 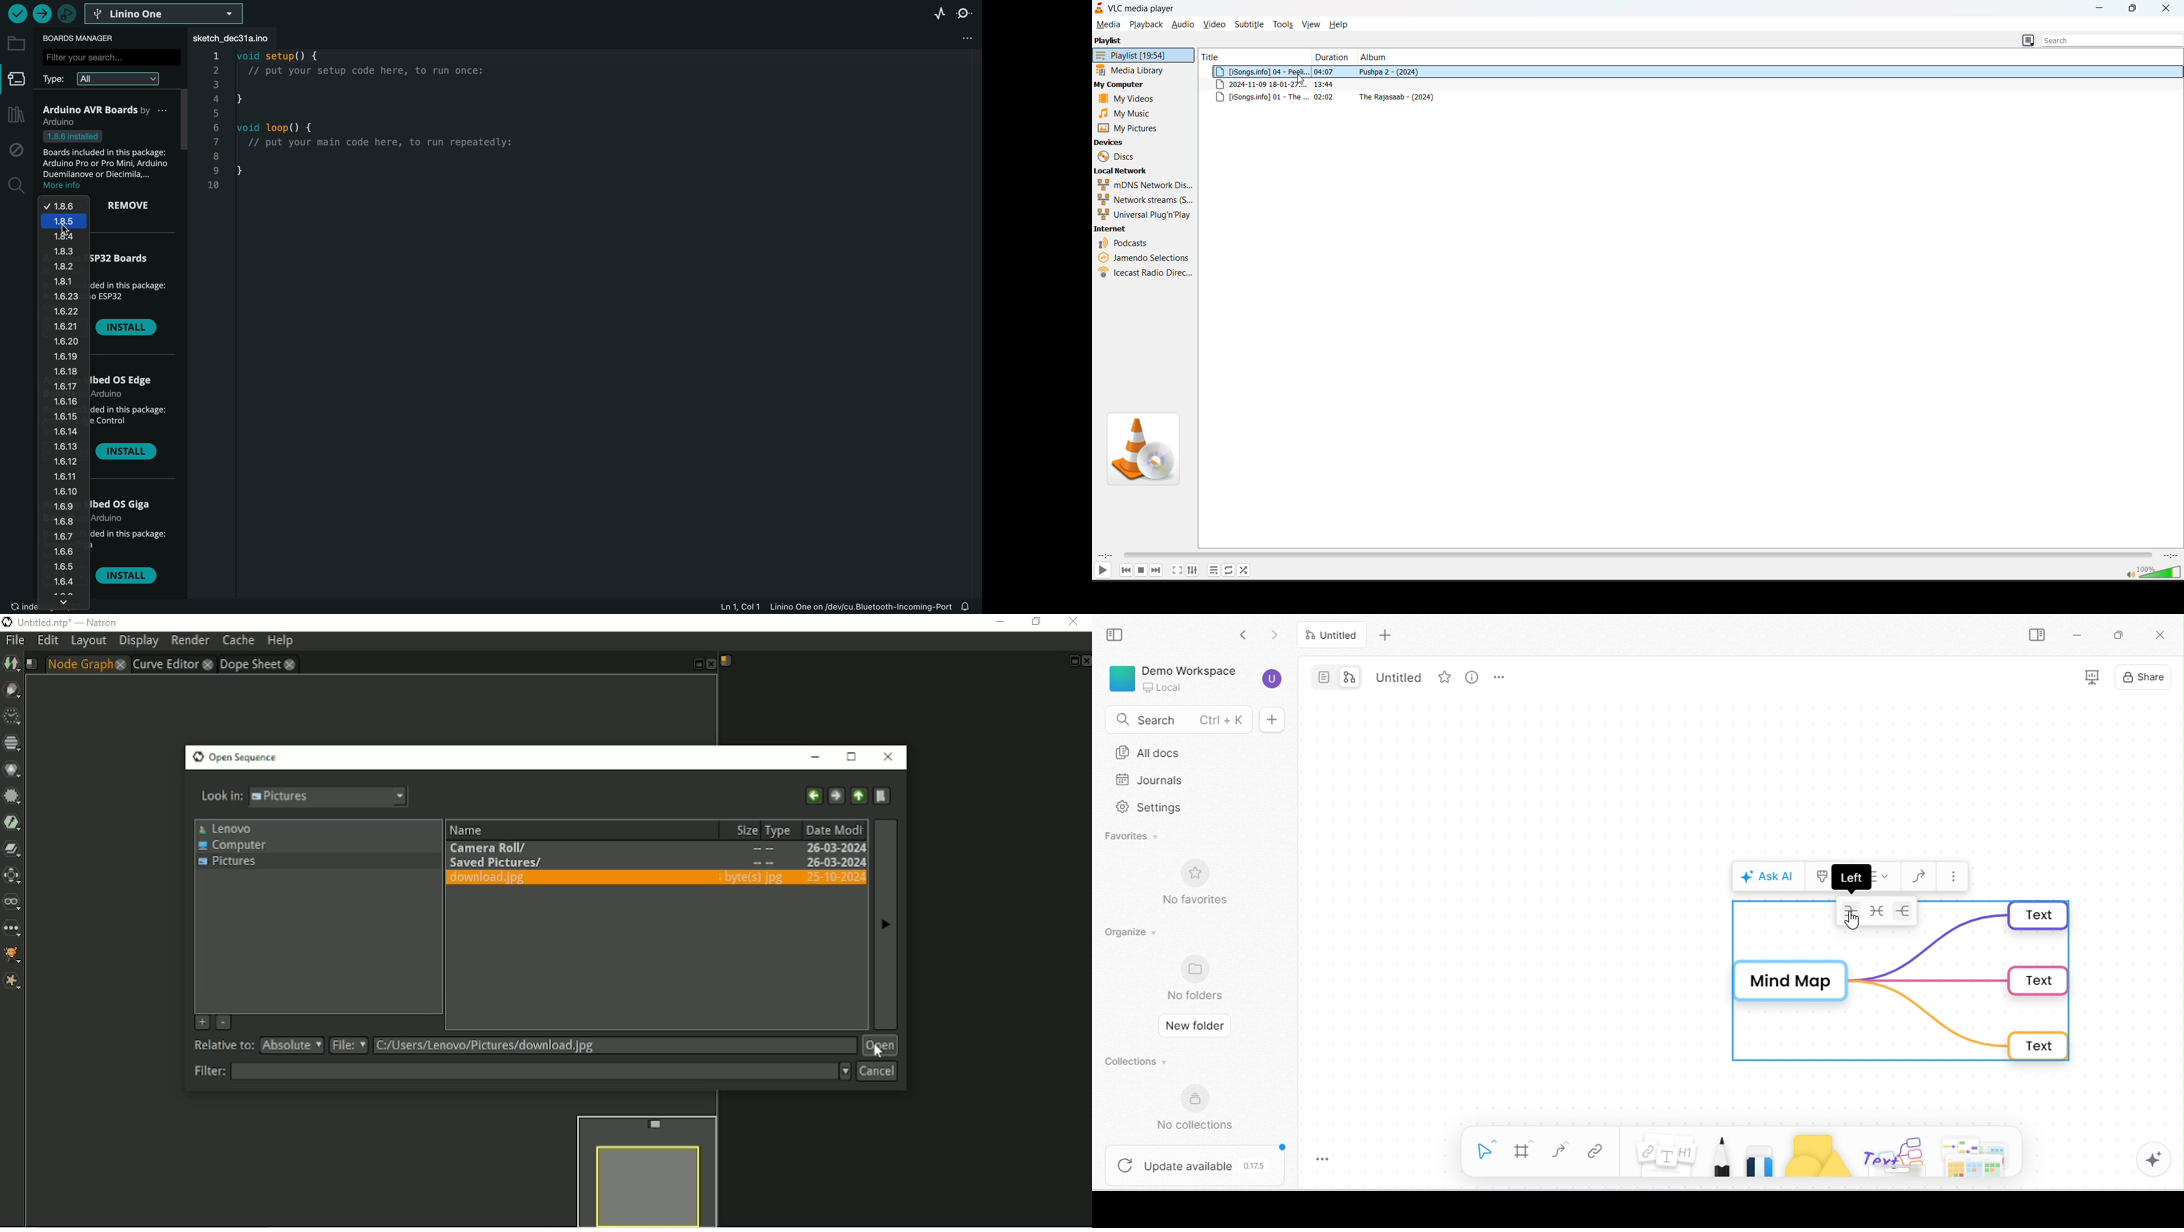 What do you see at coordinates (1145, 275) in the screenshot?
I see `icecast` at bounding box center [1145, 275].